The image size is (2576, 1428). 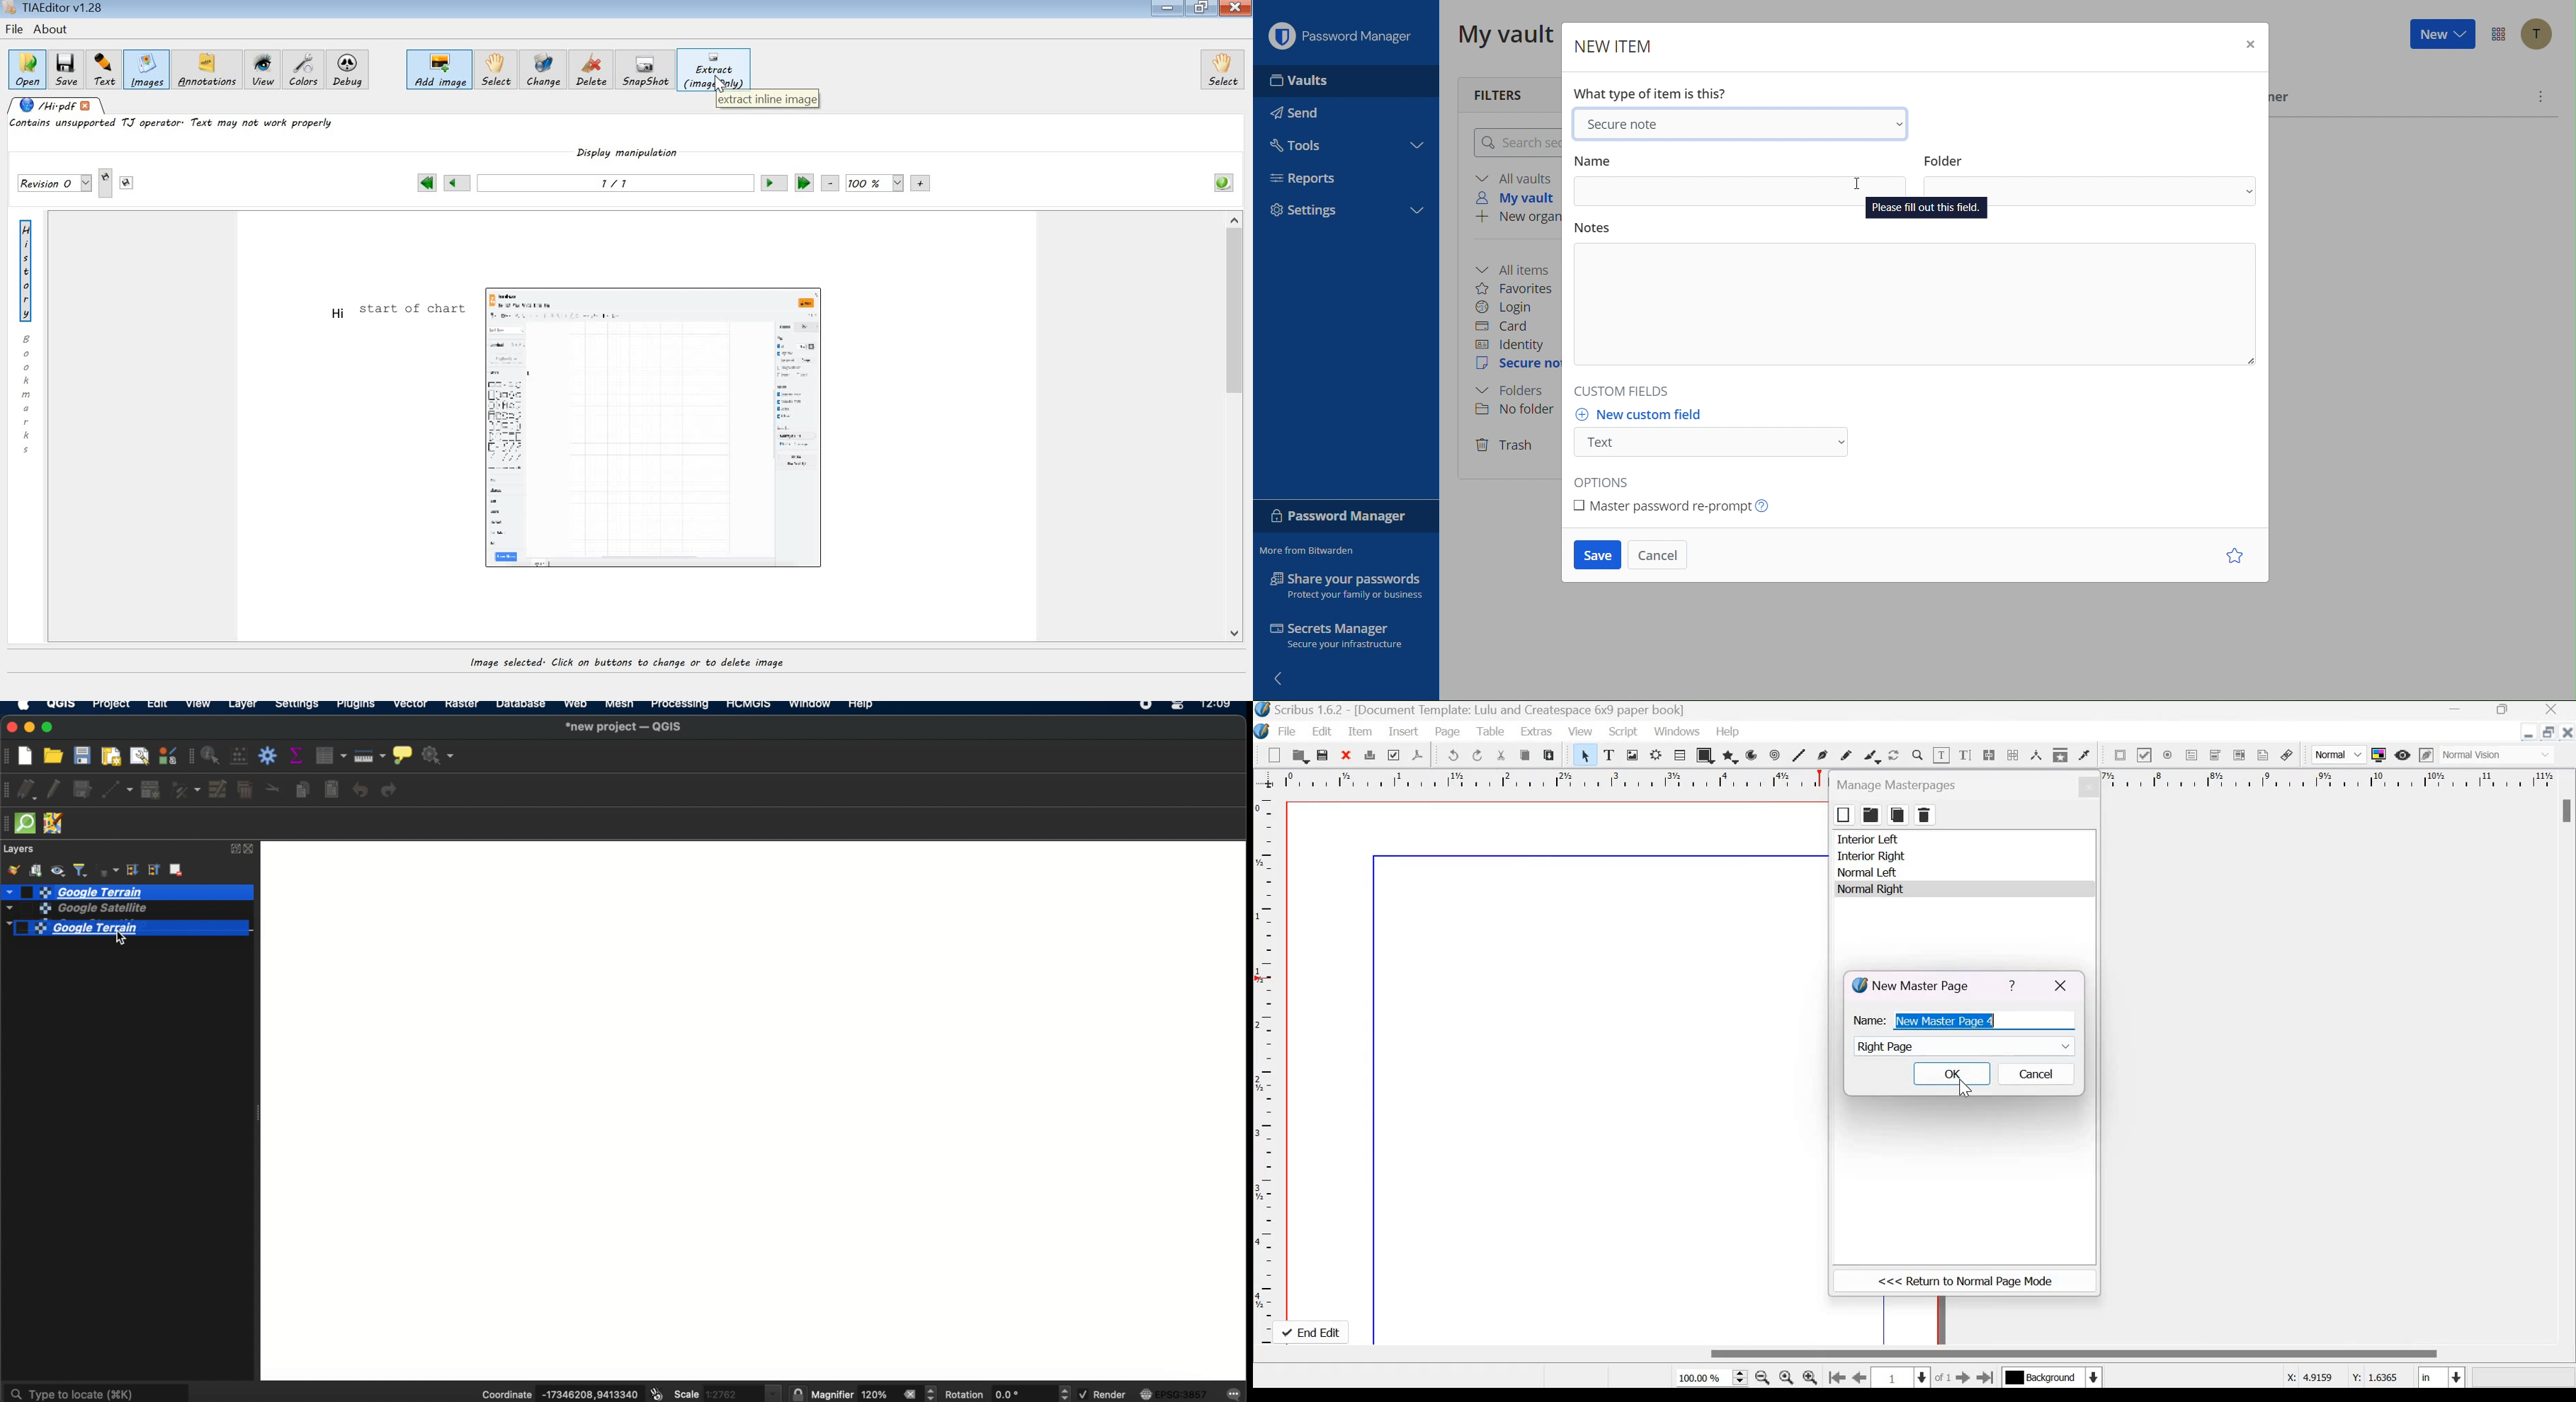 What do you see at coordinates (1945, 1021) in the screenshot?
I see `New Master Page 4` at bounding box center [1945, 1021].